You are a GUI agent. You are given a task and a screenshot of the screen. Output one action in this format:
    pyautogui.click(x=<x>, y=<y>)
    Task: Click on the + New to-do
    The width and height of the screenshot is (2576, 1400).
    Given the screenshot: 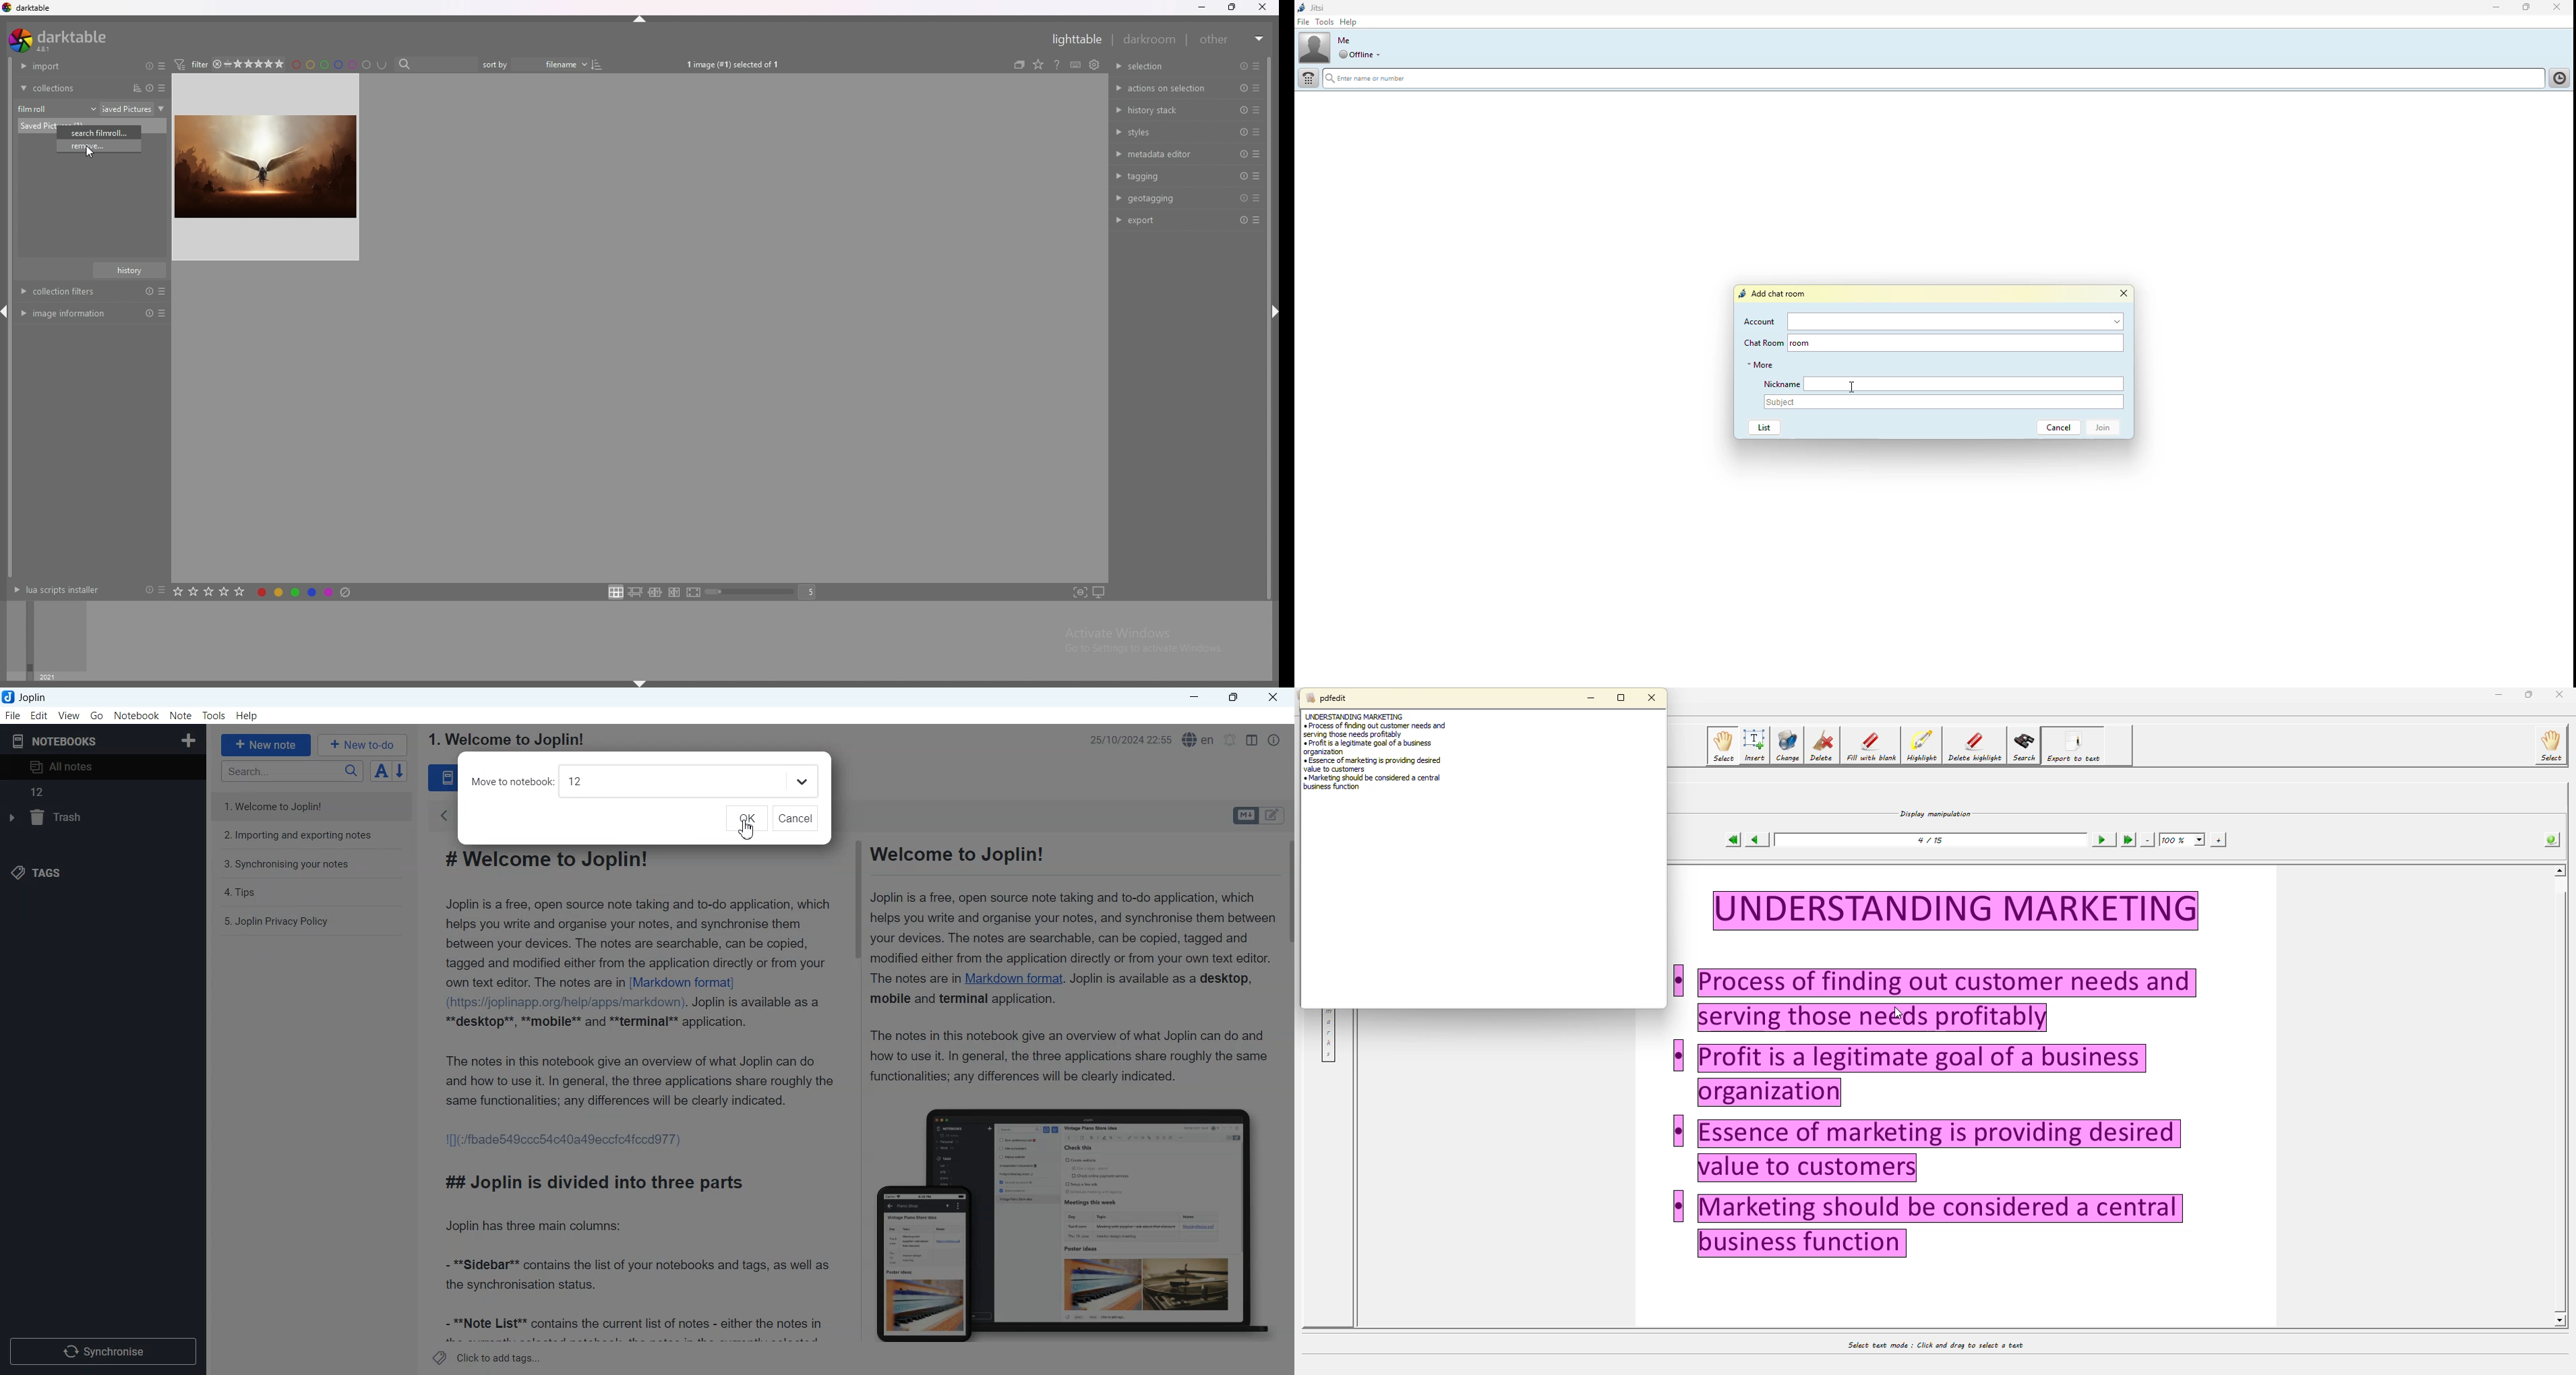 What is the action you would take?
    pyautogui.click(x=364, y=744)
    